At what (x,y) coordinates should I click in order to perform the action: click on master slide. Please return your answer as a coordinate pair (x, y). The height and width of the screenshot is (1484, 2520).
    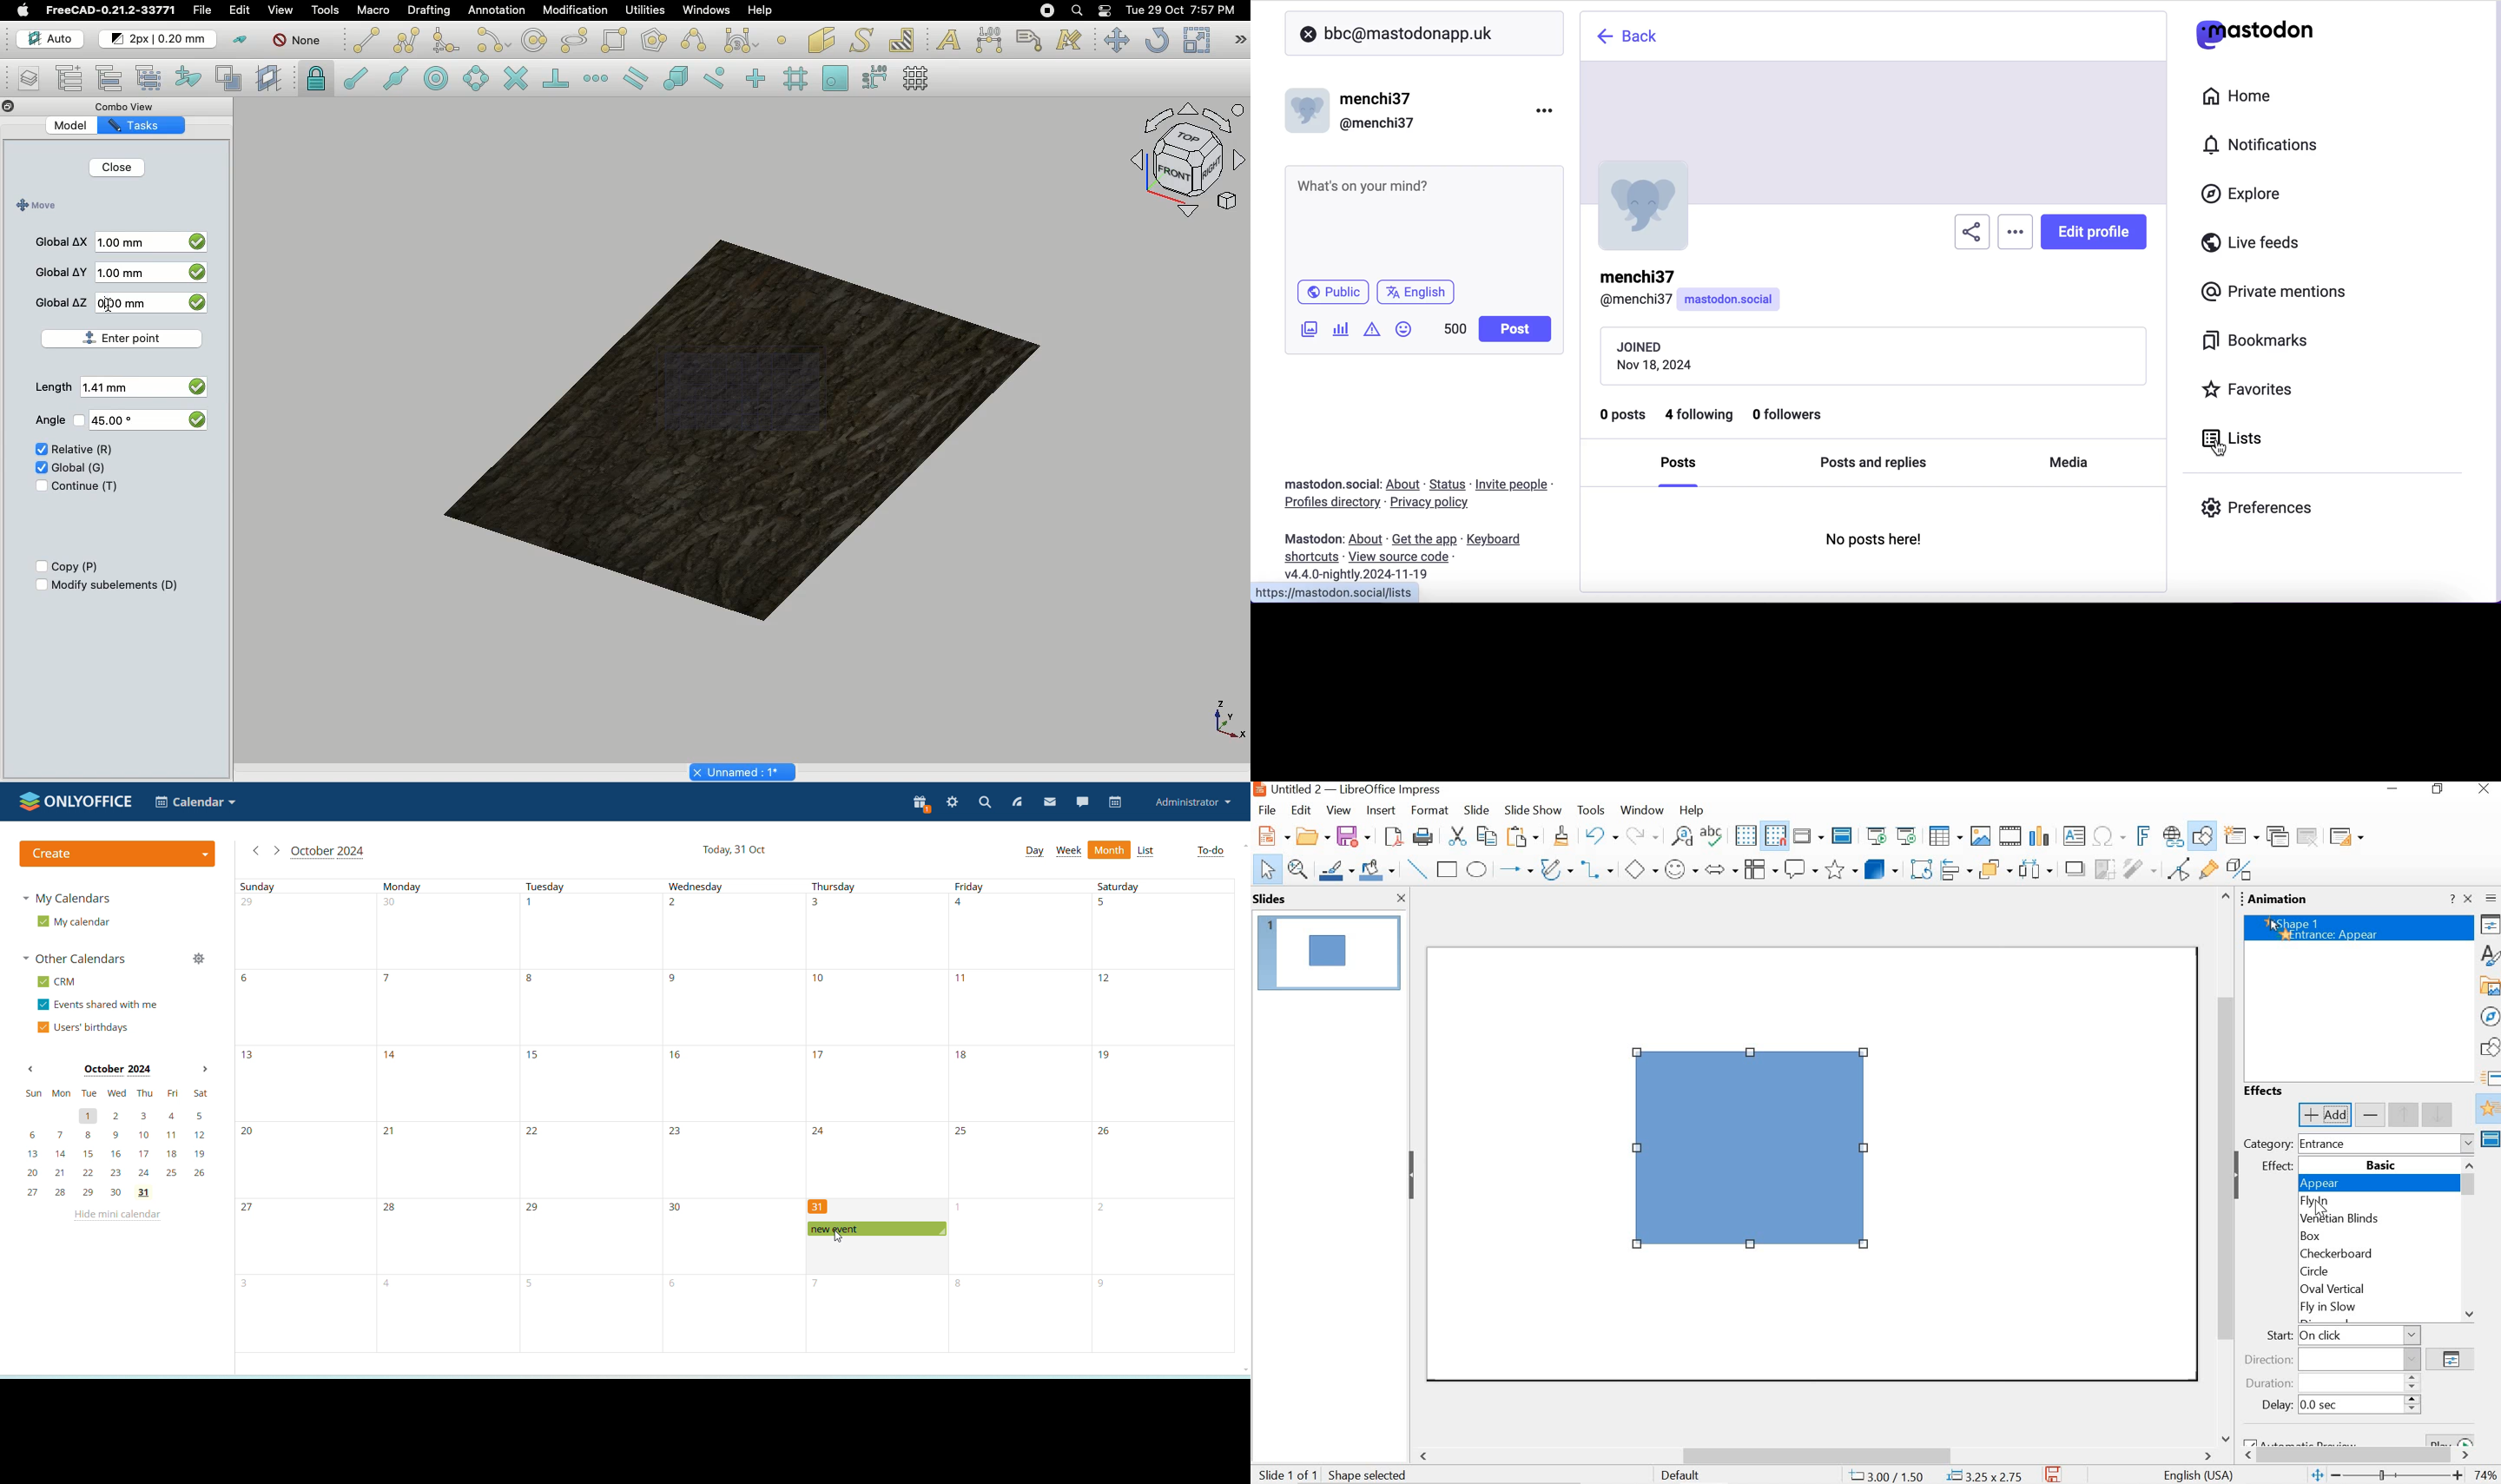
    Looking at the image, I should click on (1842, 837).